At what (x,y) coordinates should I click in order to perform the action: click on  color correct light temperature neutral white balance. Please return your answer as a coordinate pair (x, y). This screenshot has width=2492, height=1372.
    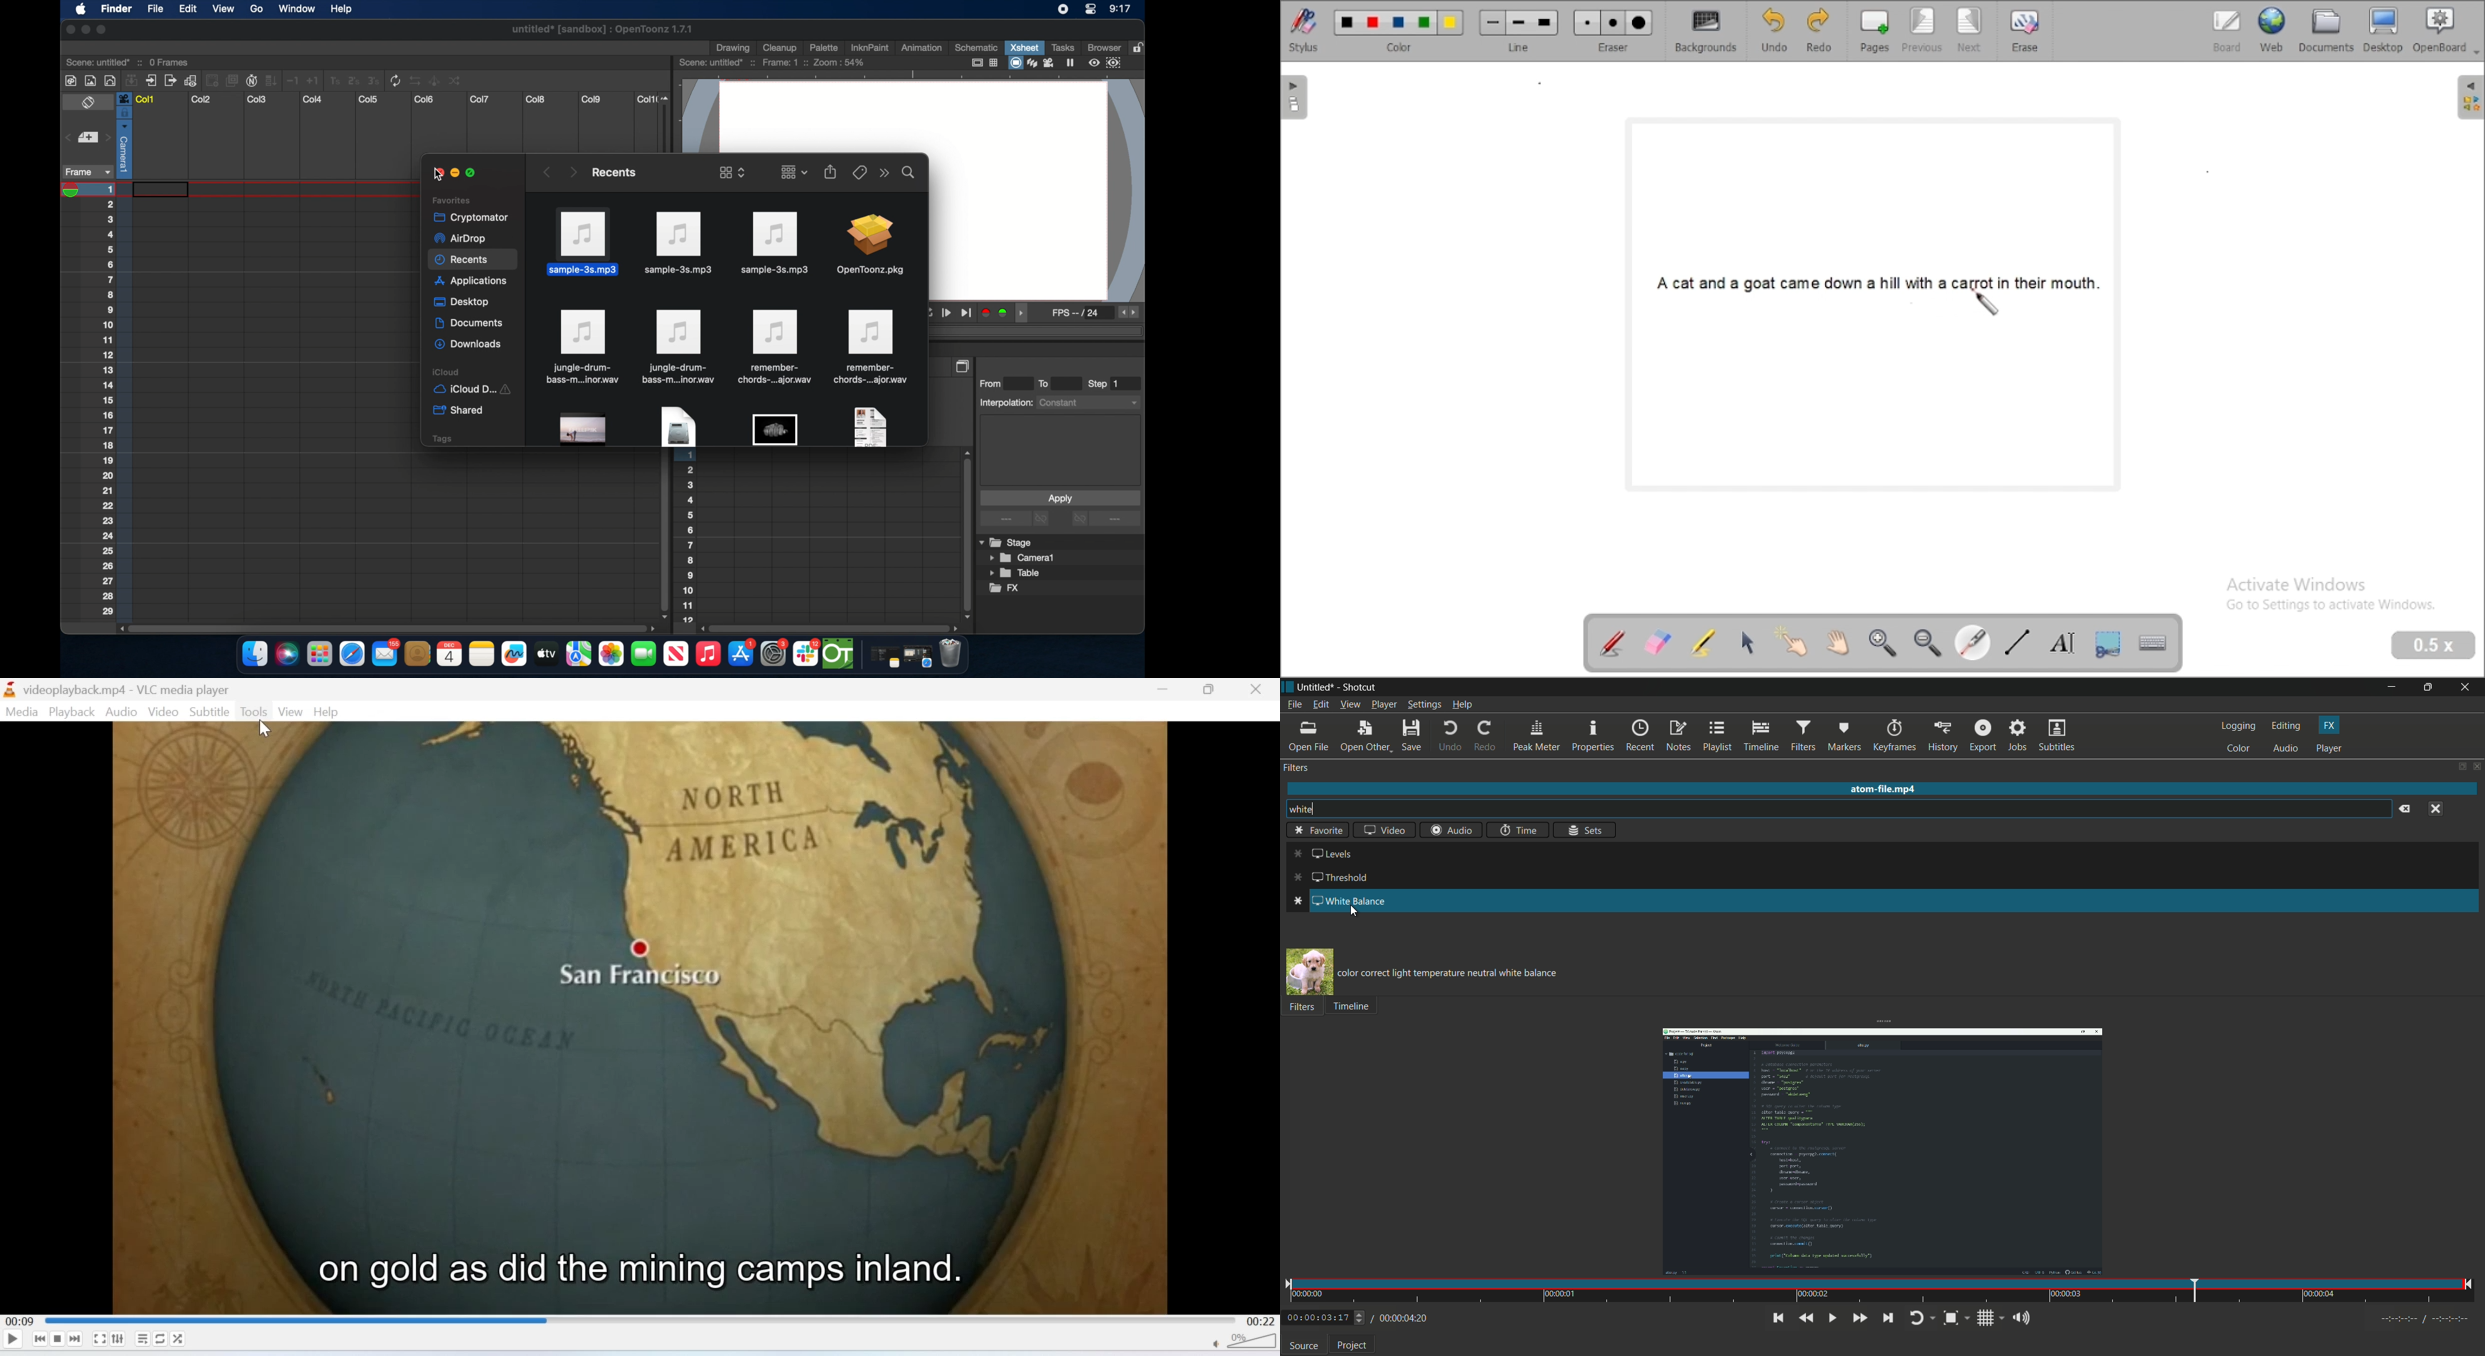
    Looking at the image, I should click on (1451, 972).